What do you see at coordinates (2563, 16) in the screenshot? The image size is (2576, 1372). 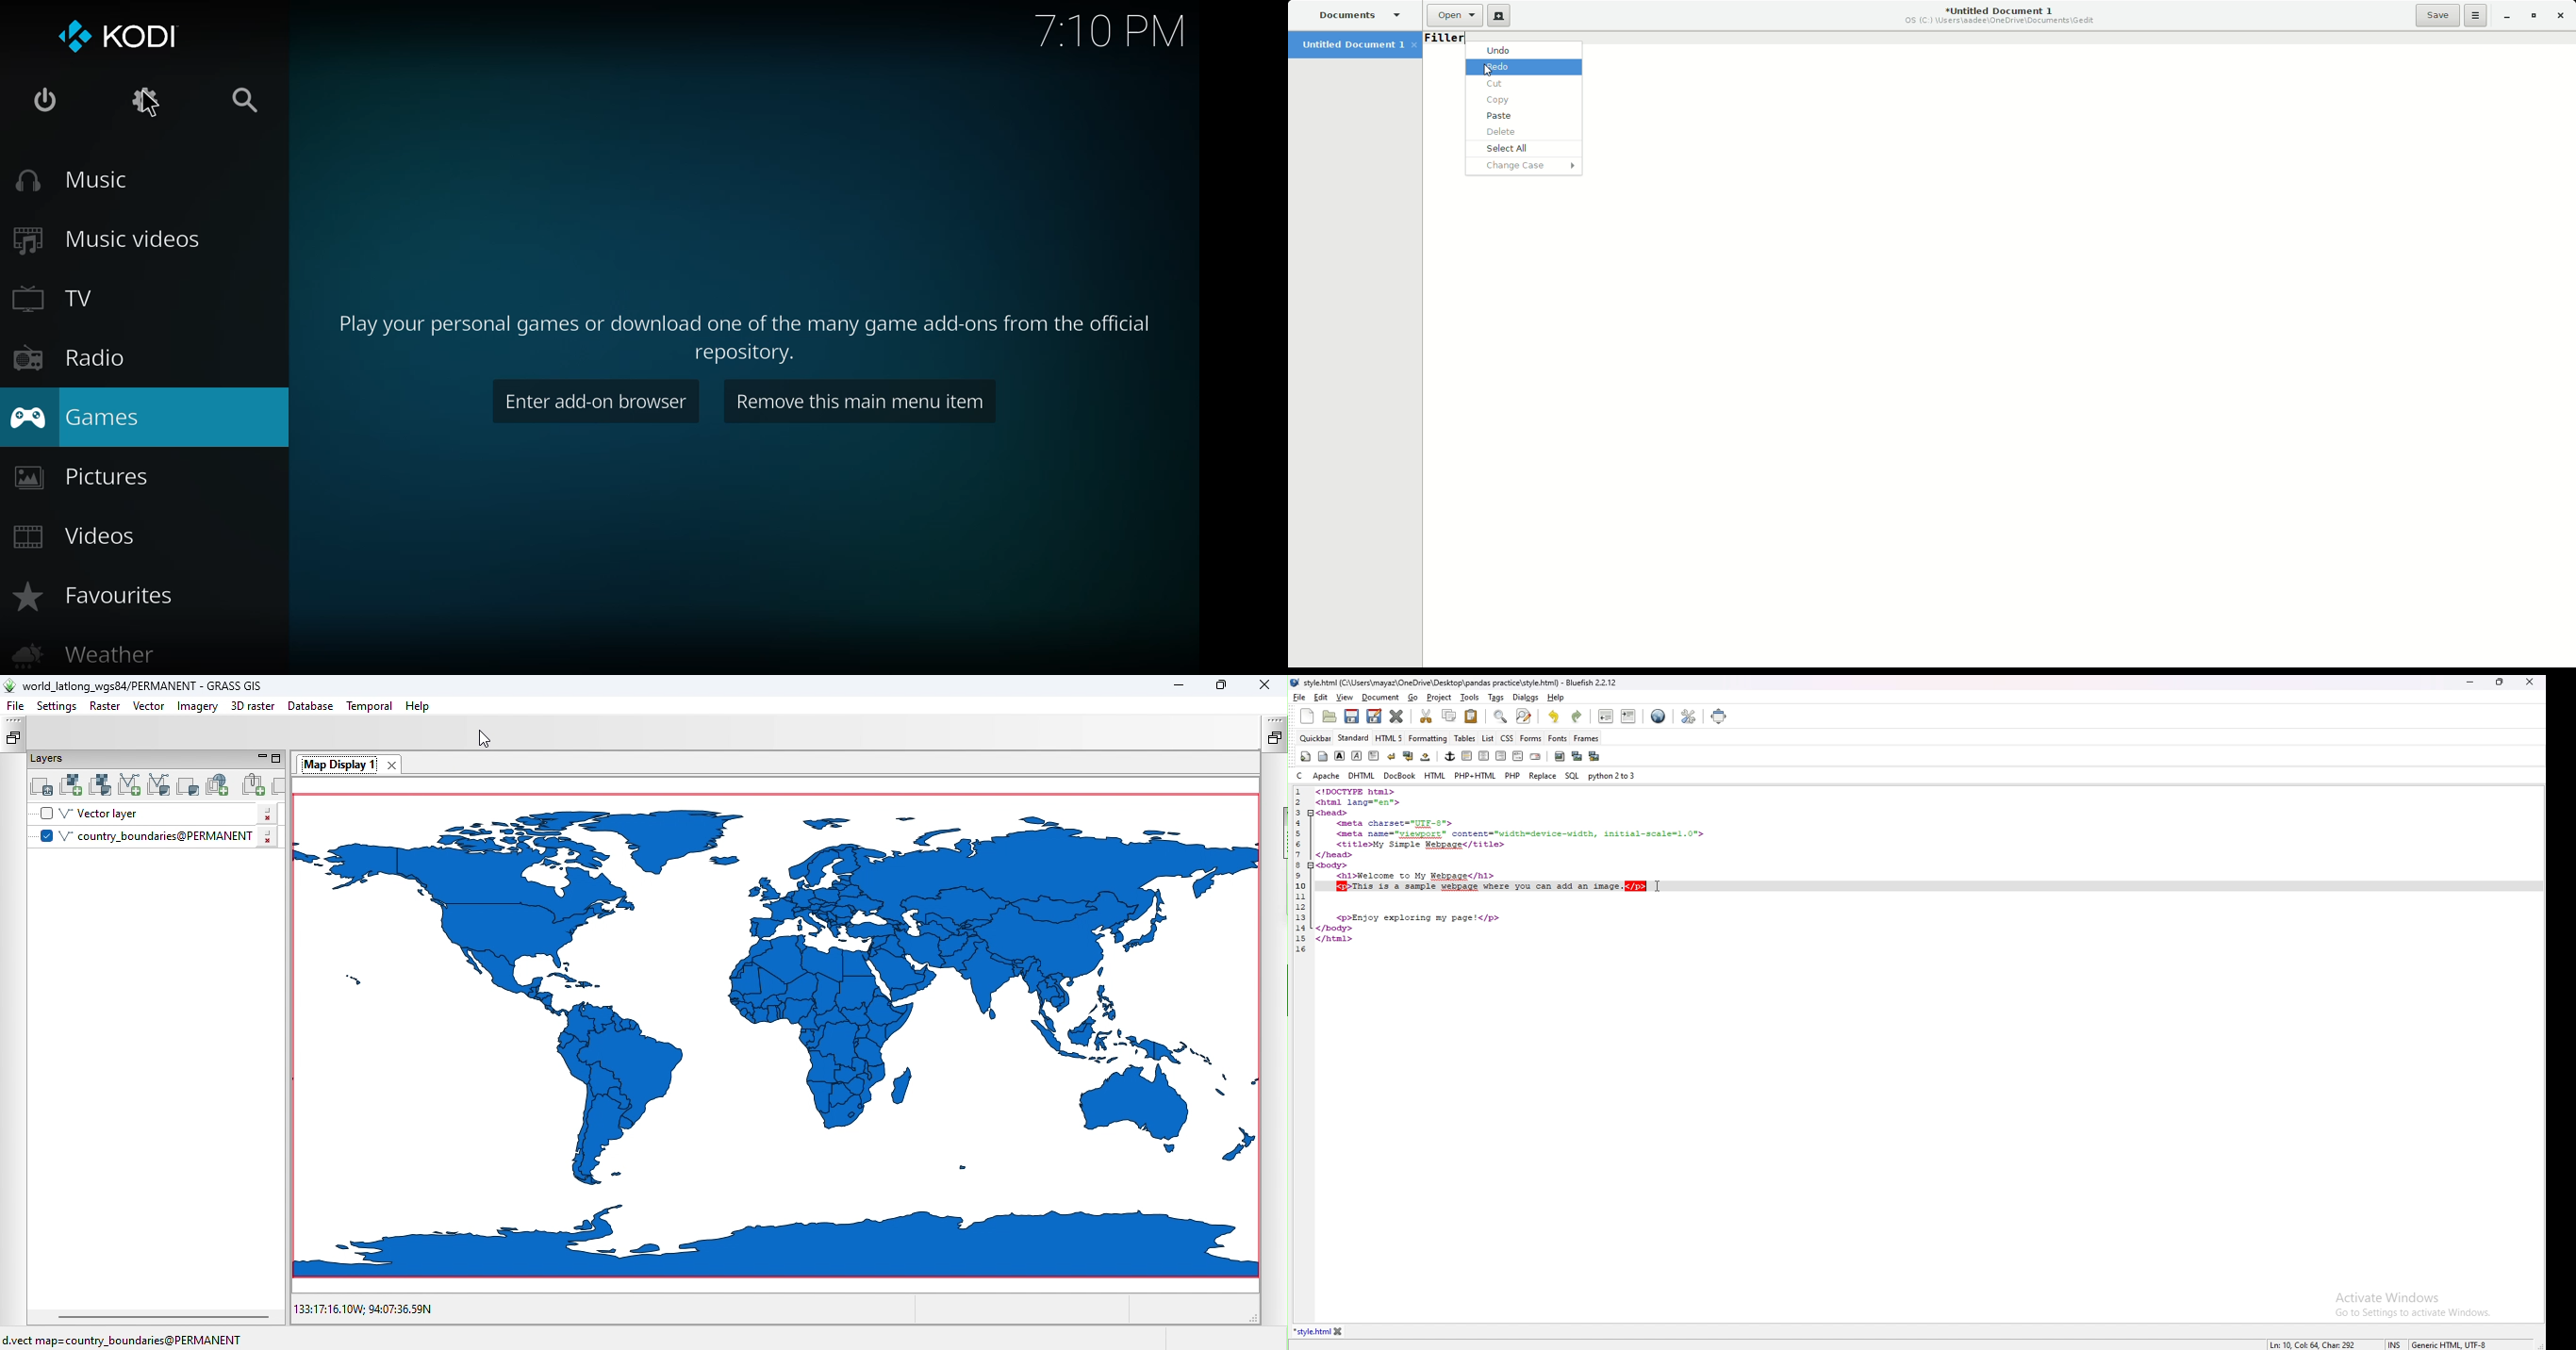 I see `Close` at bounding box center [2563, 16].